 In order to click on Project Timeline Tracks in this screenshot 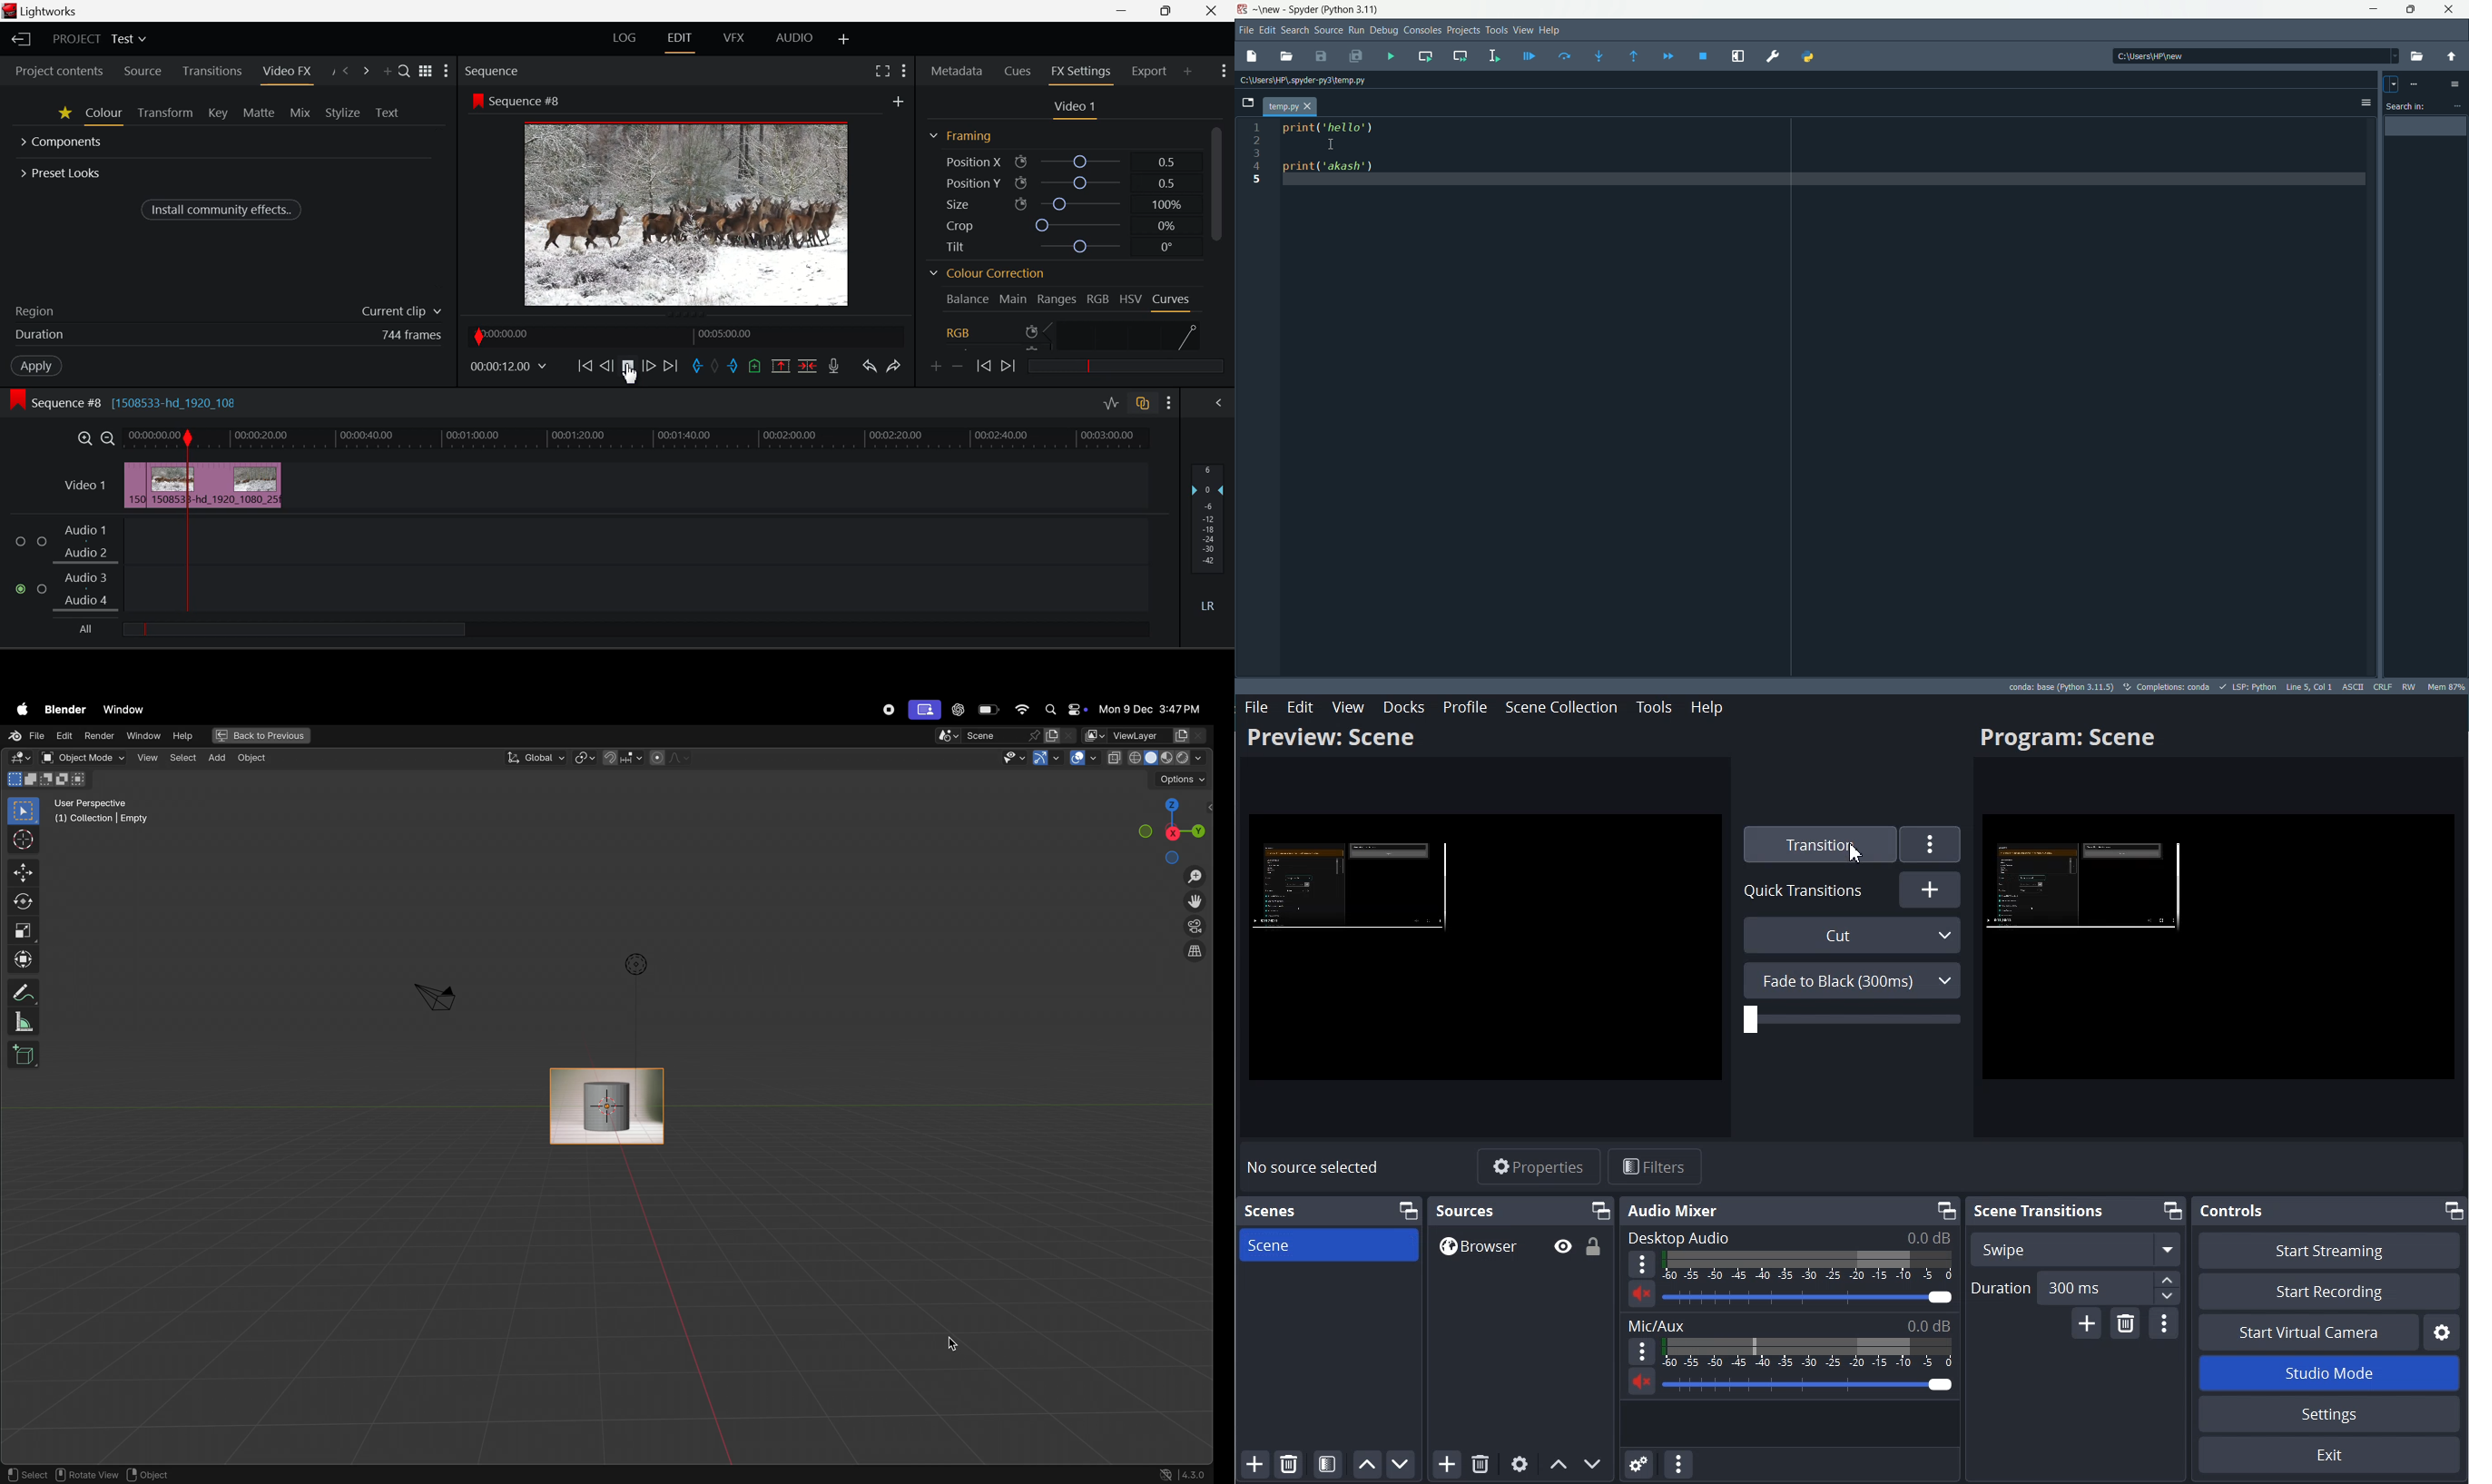, I will do `click(637, 440)`.